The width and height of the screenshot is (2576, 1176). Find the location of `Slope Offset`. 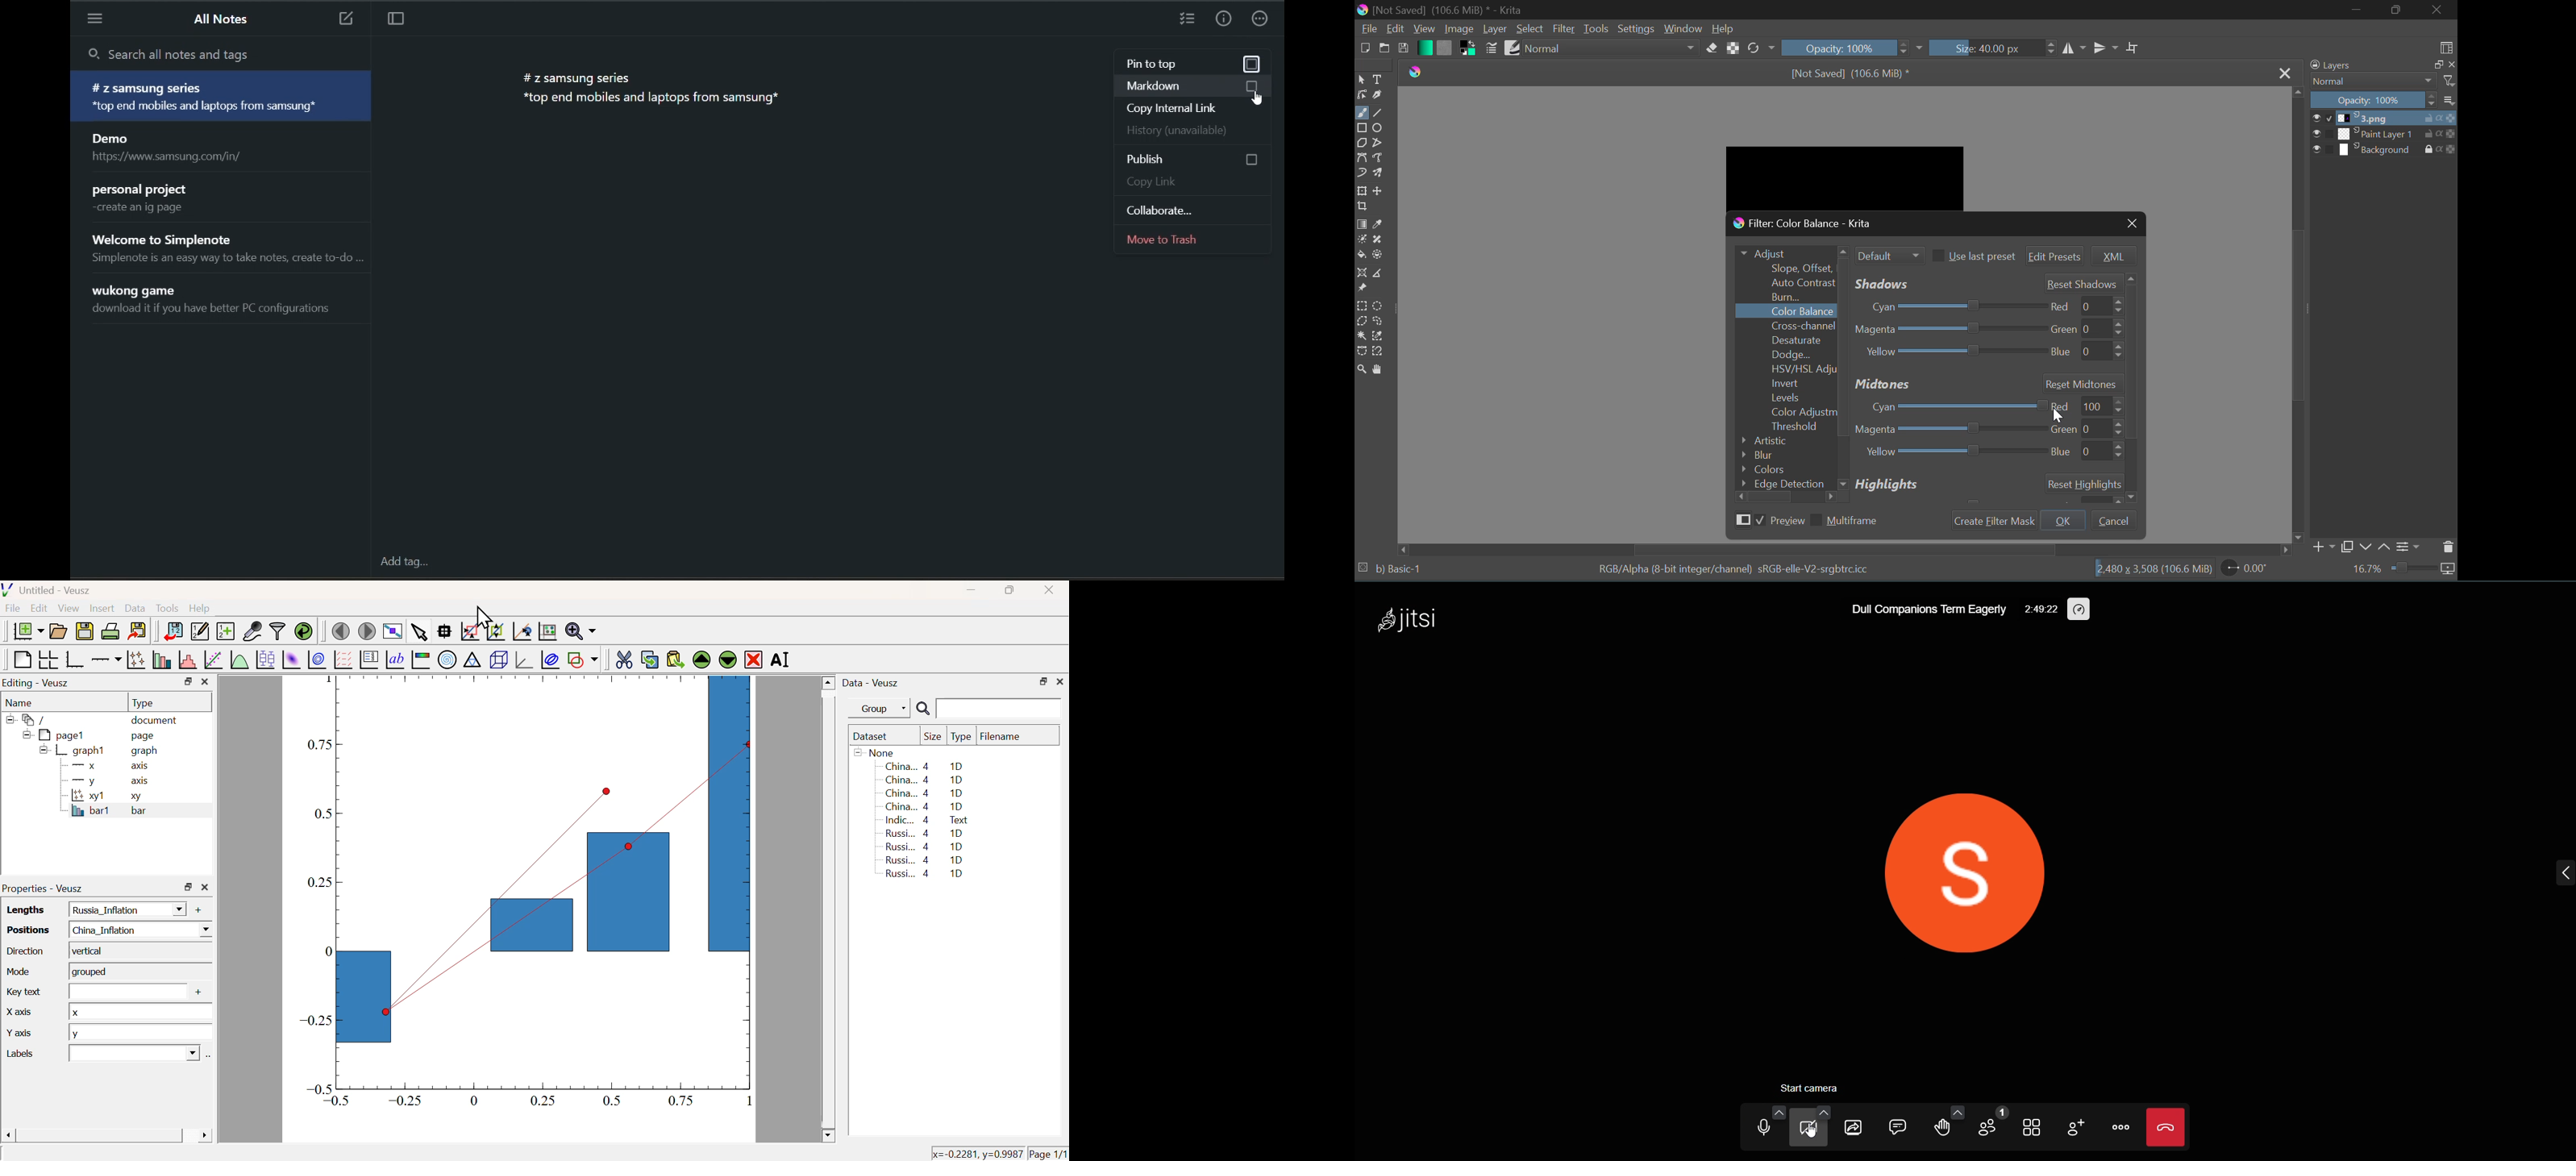

Slope Offset is located at coordinates (1802, 268).